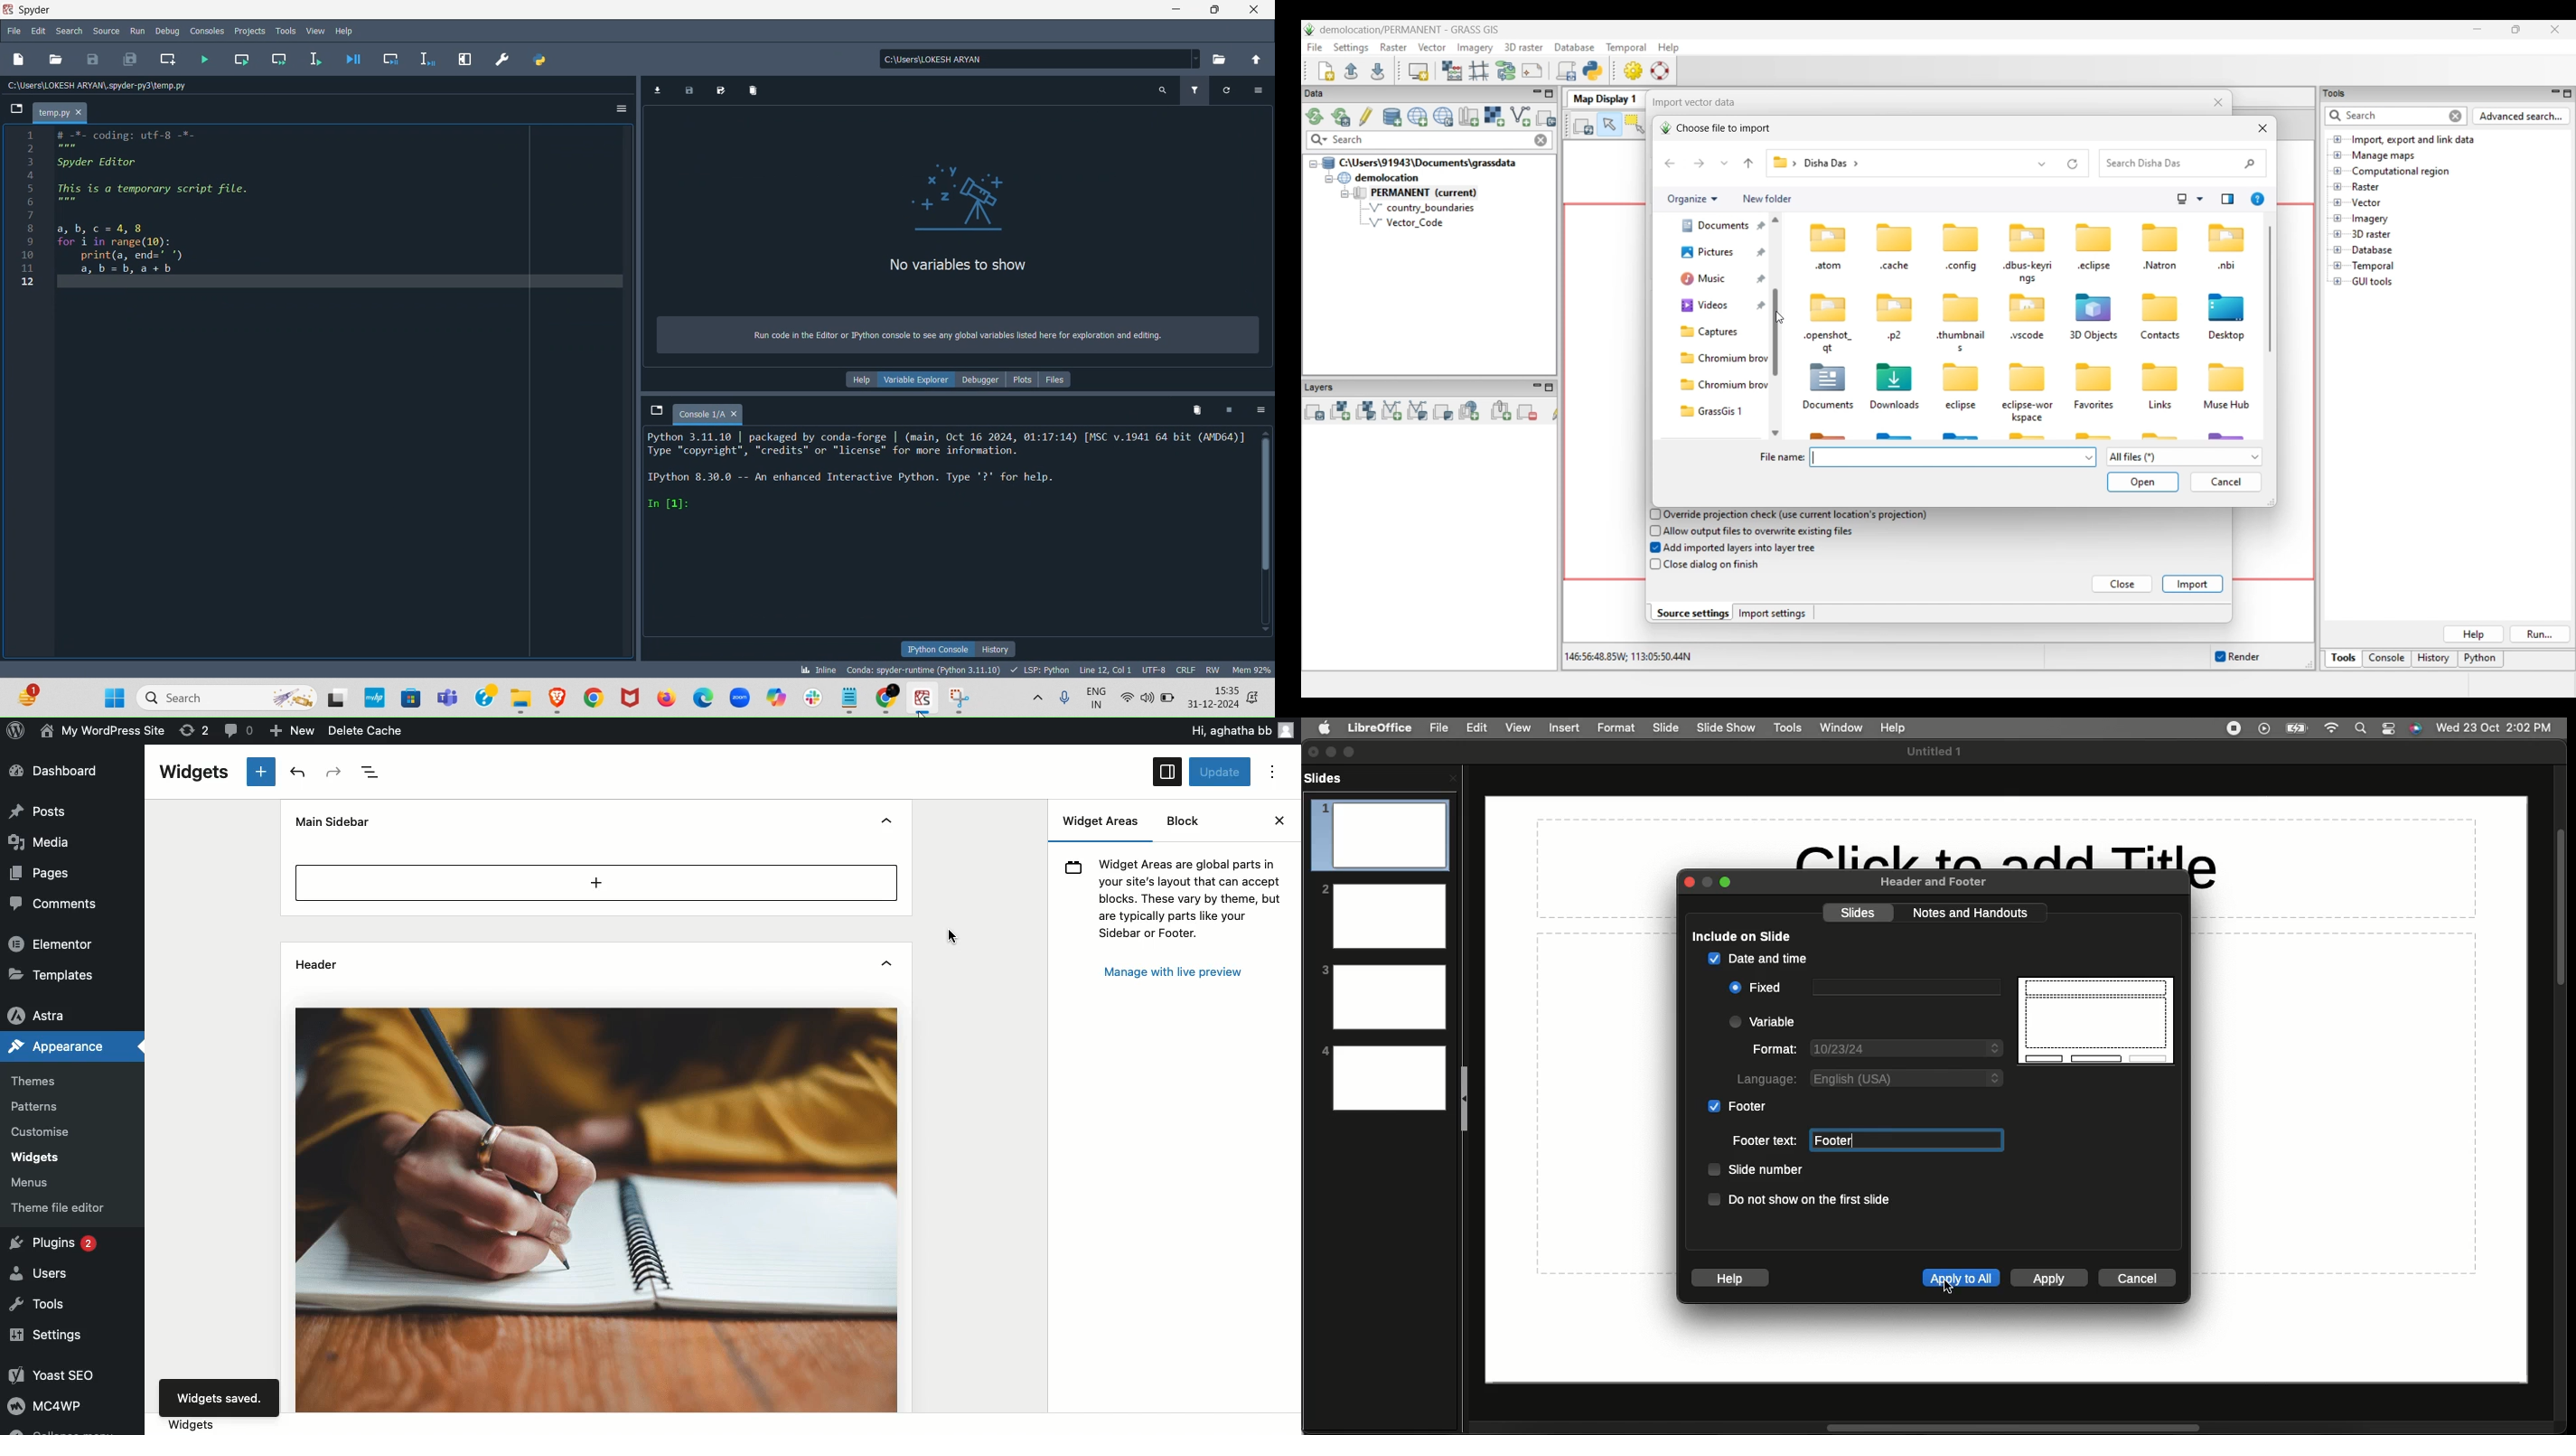 The height and width of the screenshot is (1456, 2576). What do you see at coordinates (320, 395) in the screenshot?
I see `Code editor` at bounding box center [320, 395].